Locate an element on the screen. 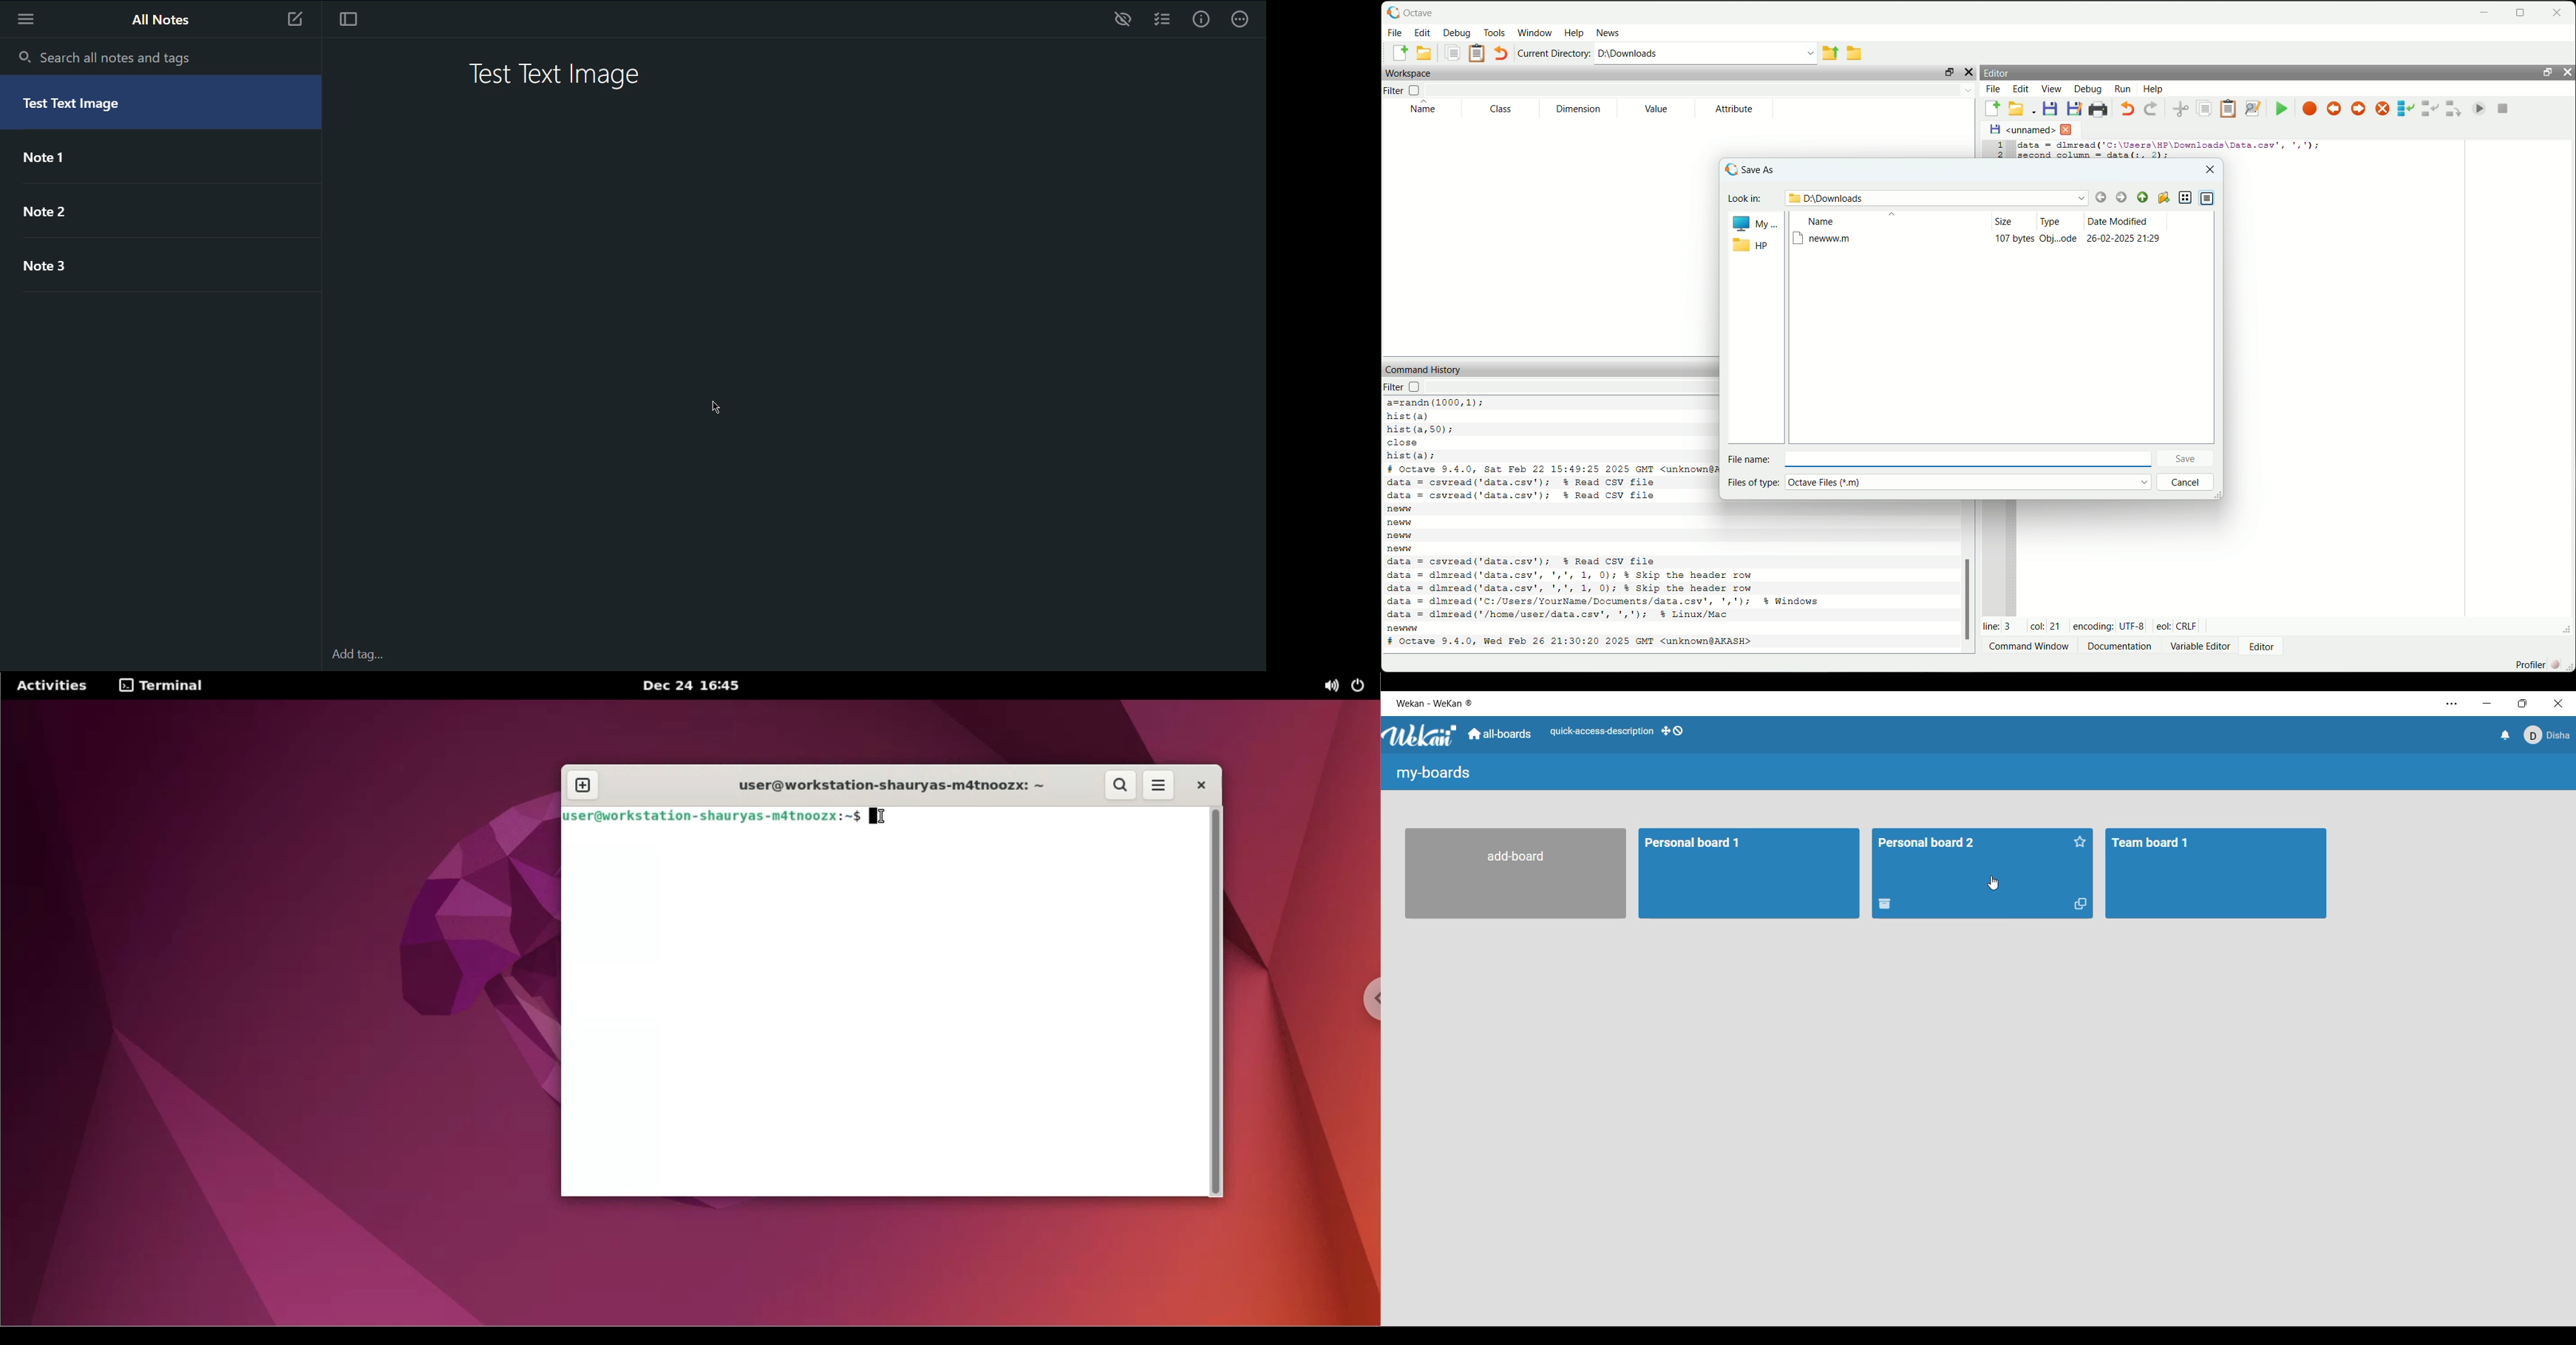  print is located at coordinates (2101, 108).